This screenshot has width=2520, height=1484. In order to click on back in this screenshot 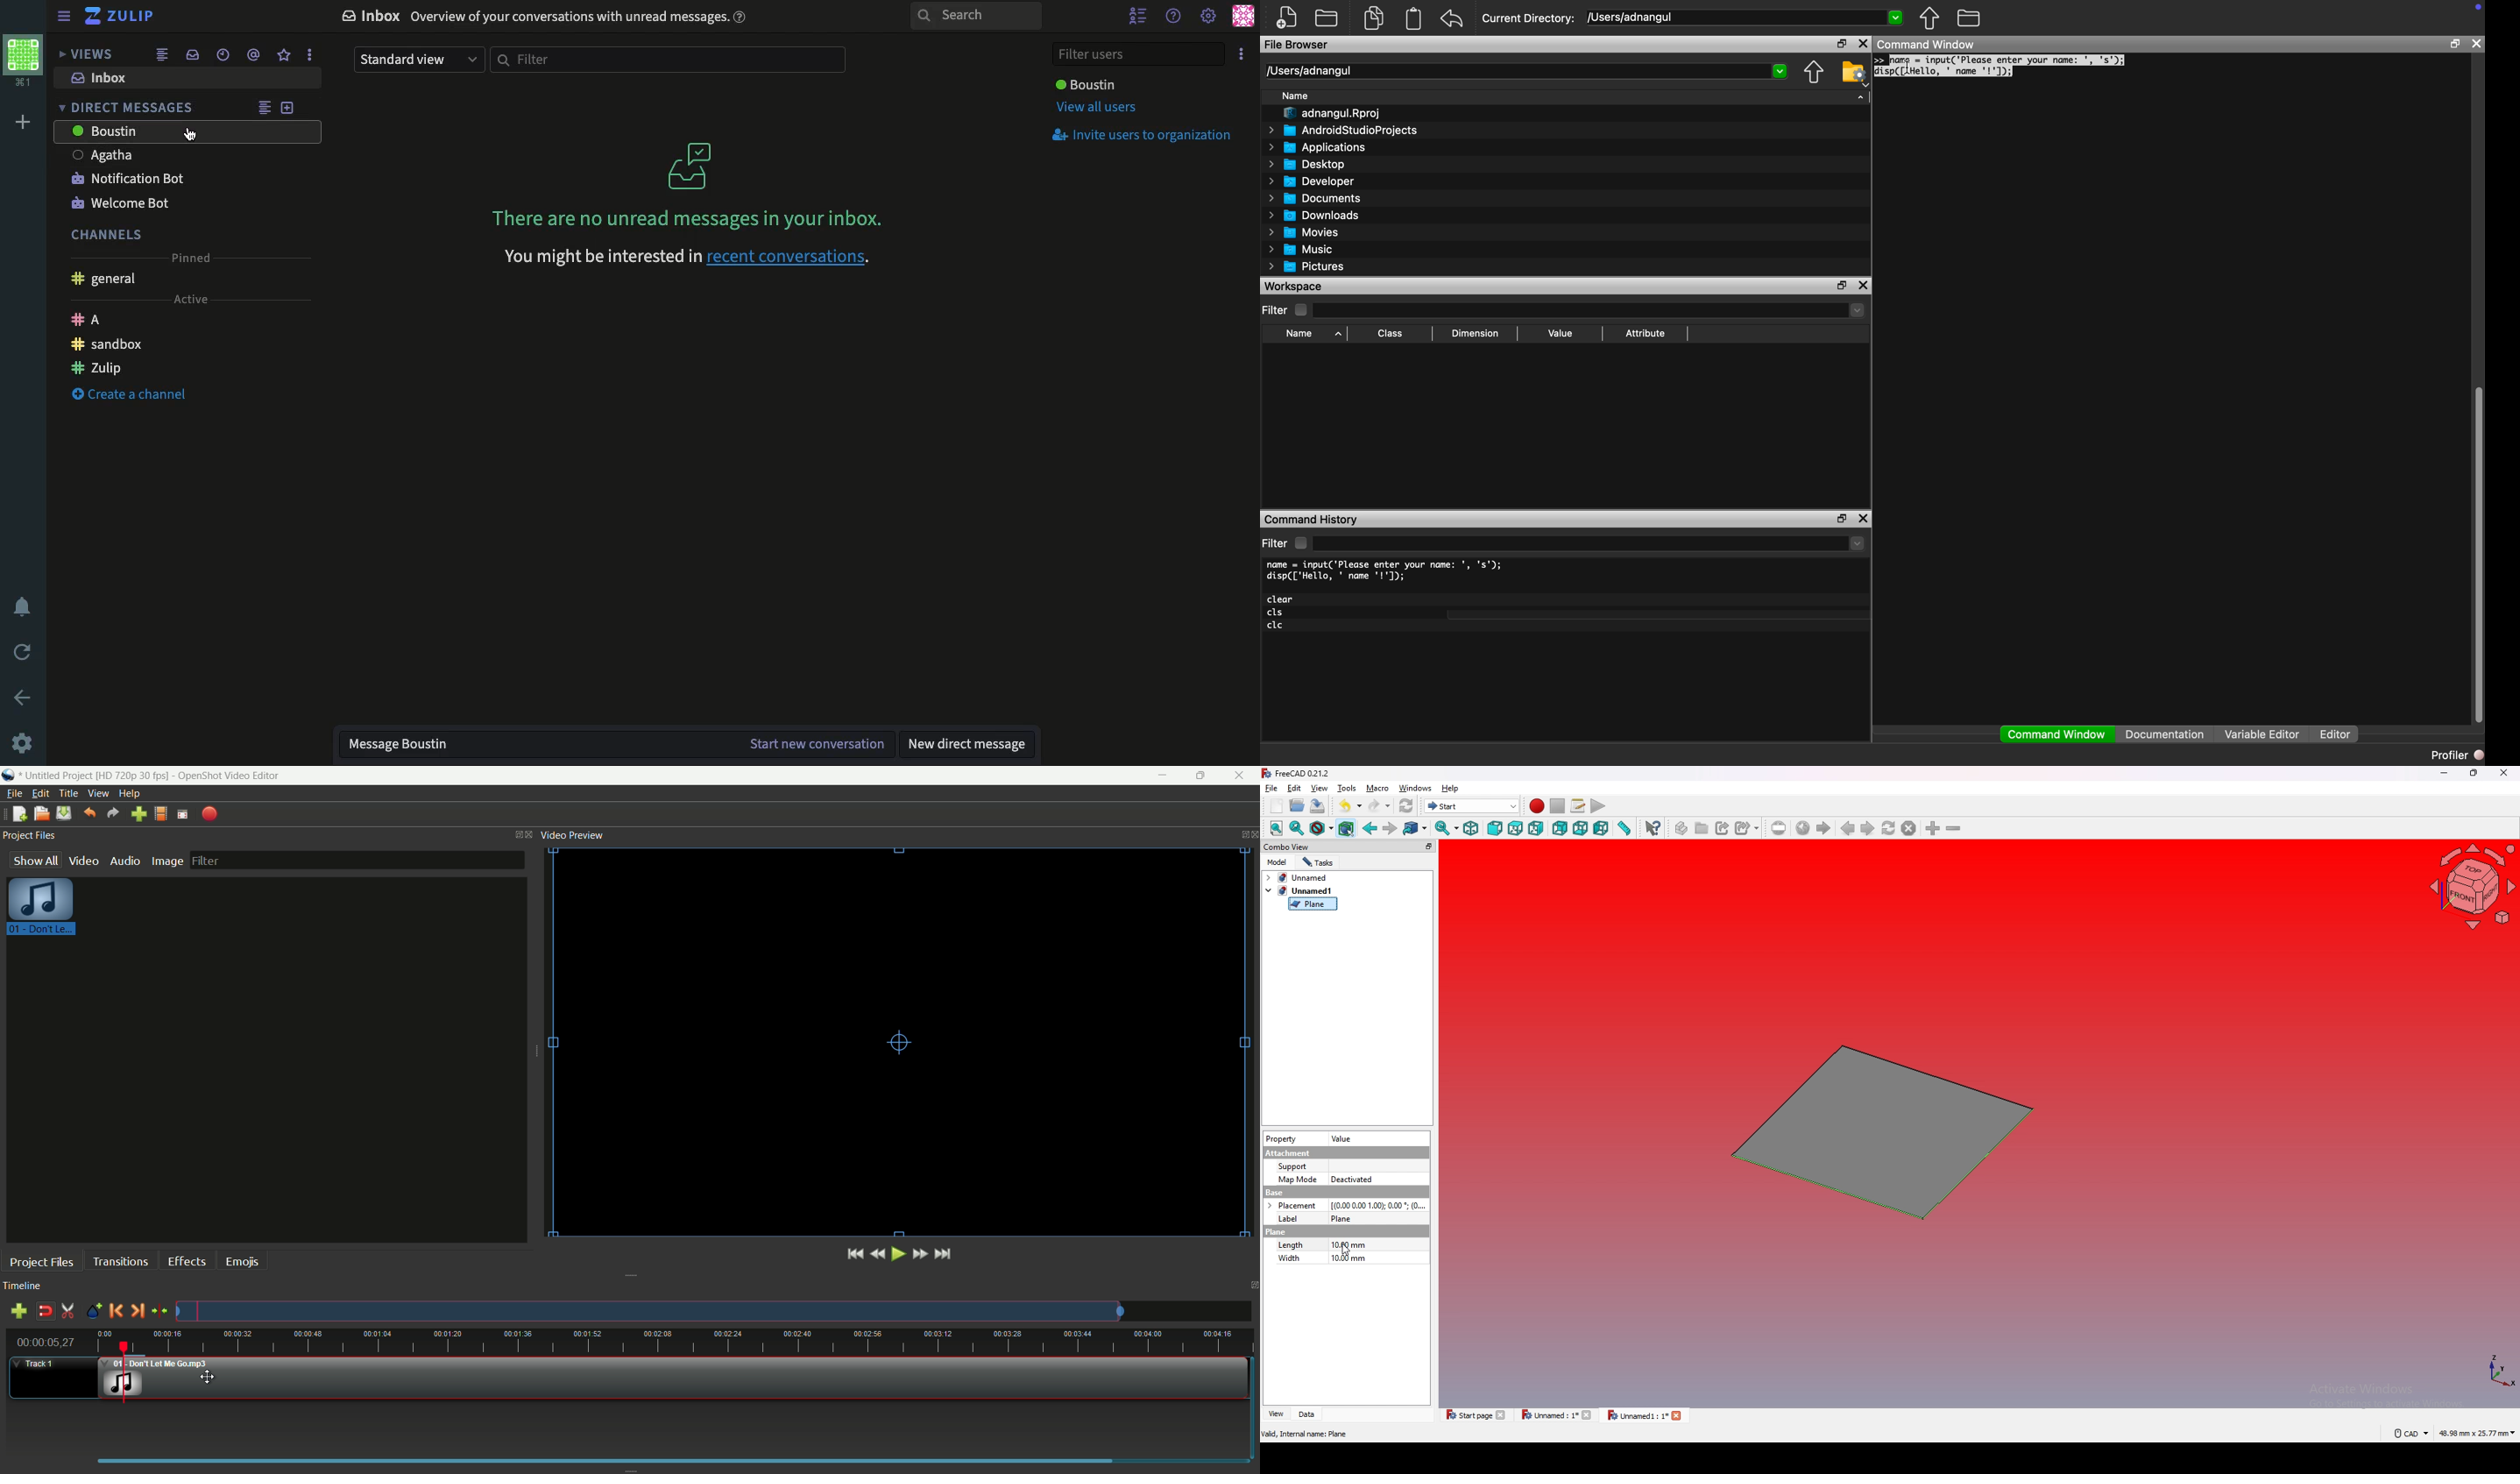, I will do `click(1370, 828)`.